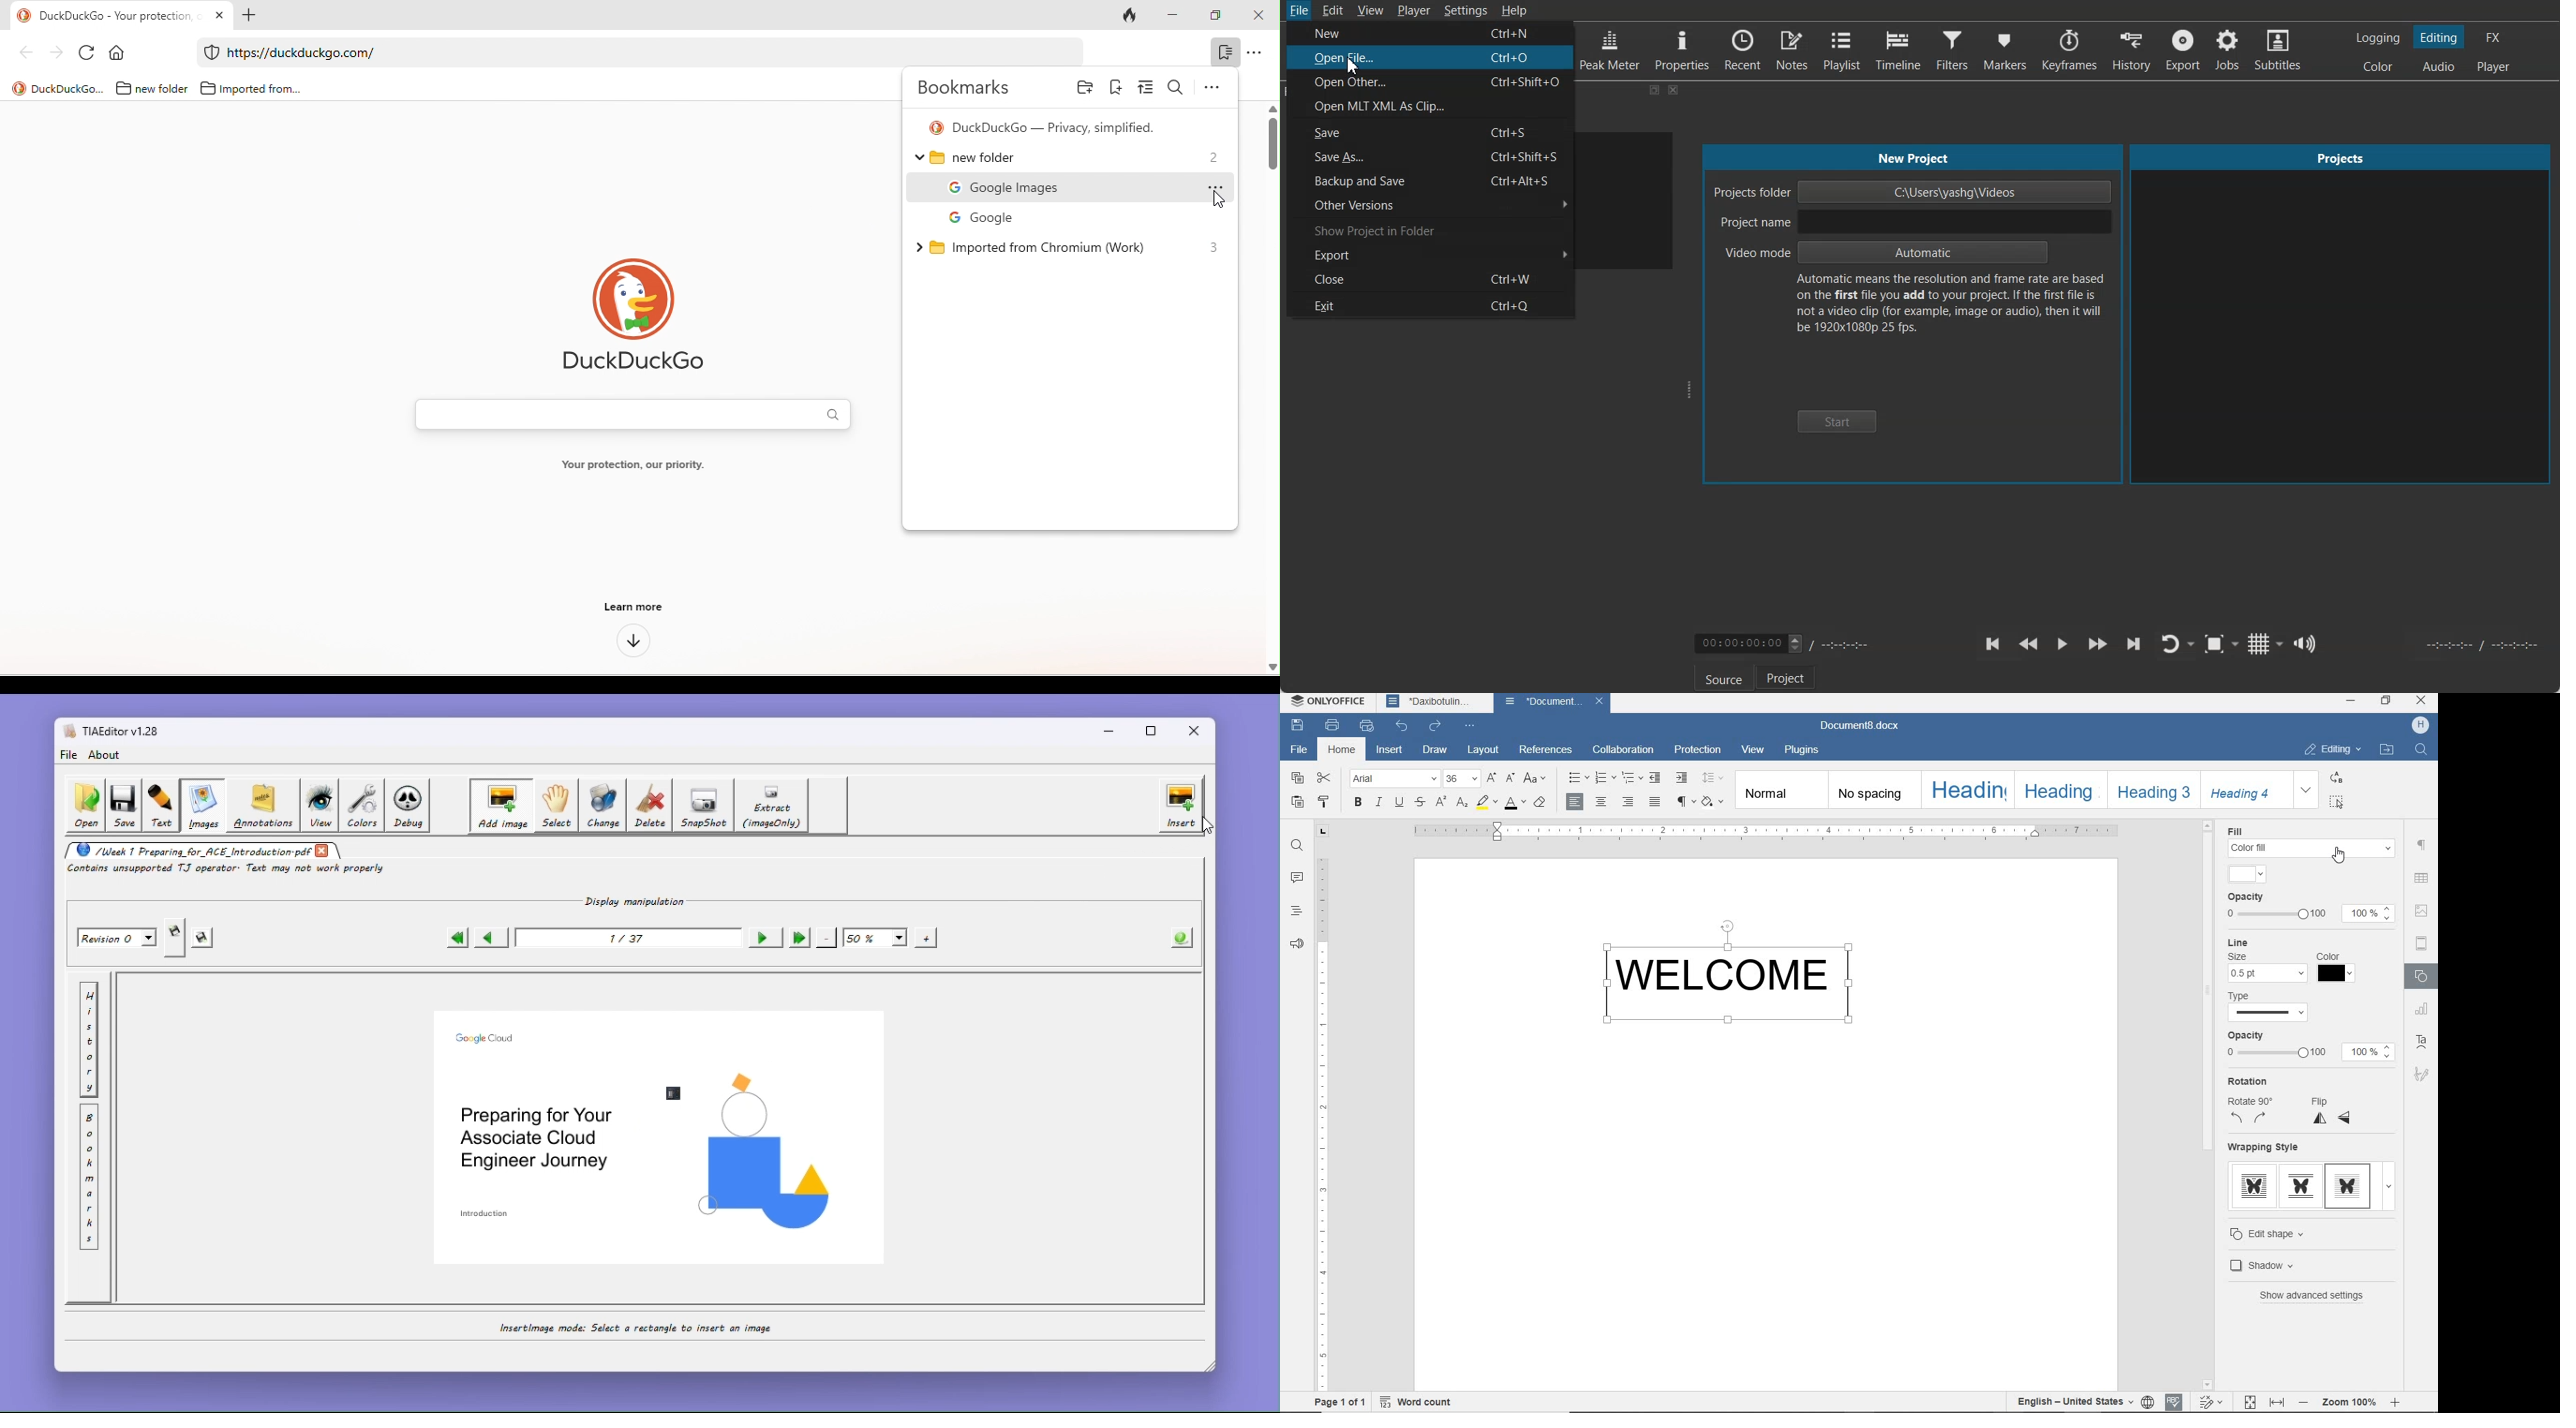 Image resolution: width=2576 pixels, height=1428 pixels. I want to click on Flip x and y, so click(2333, 1119).